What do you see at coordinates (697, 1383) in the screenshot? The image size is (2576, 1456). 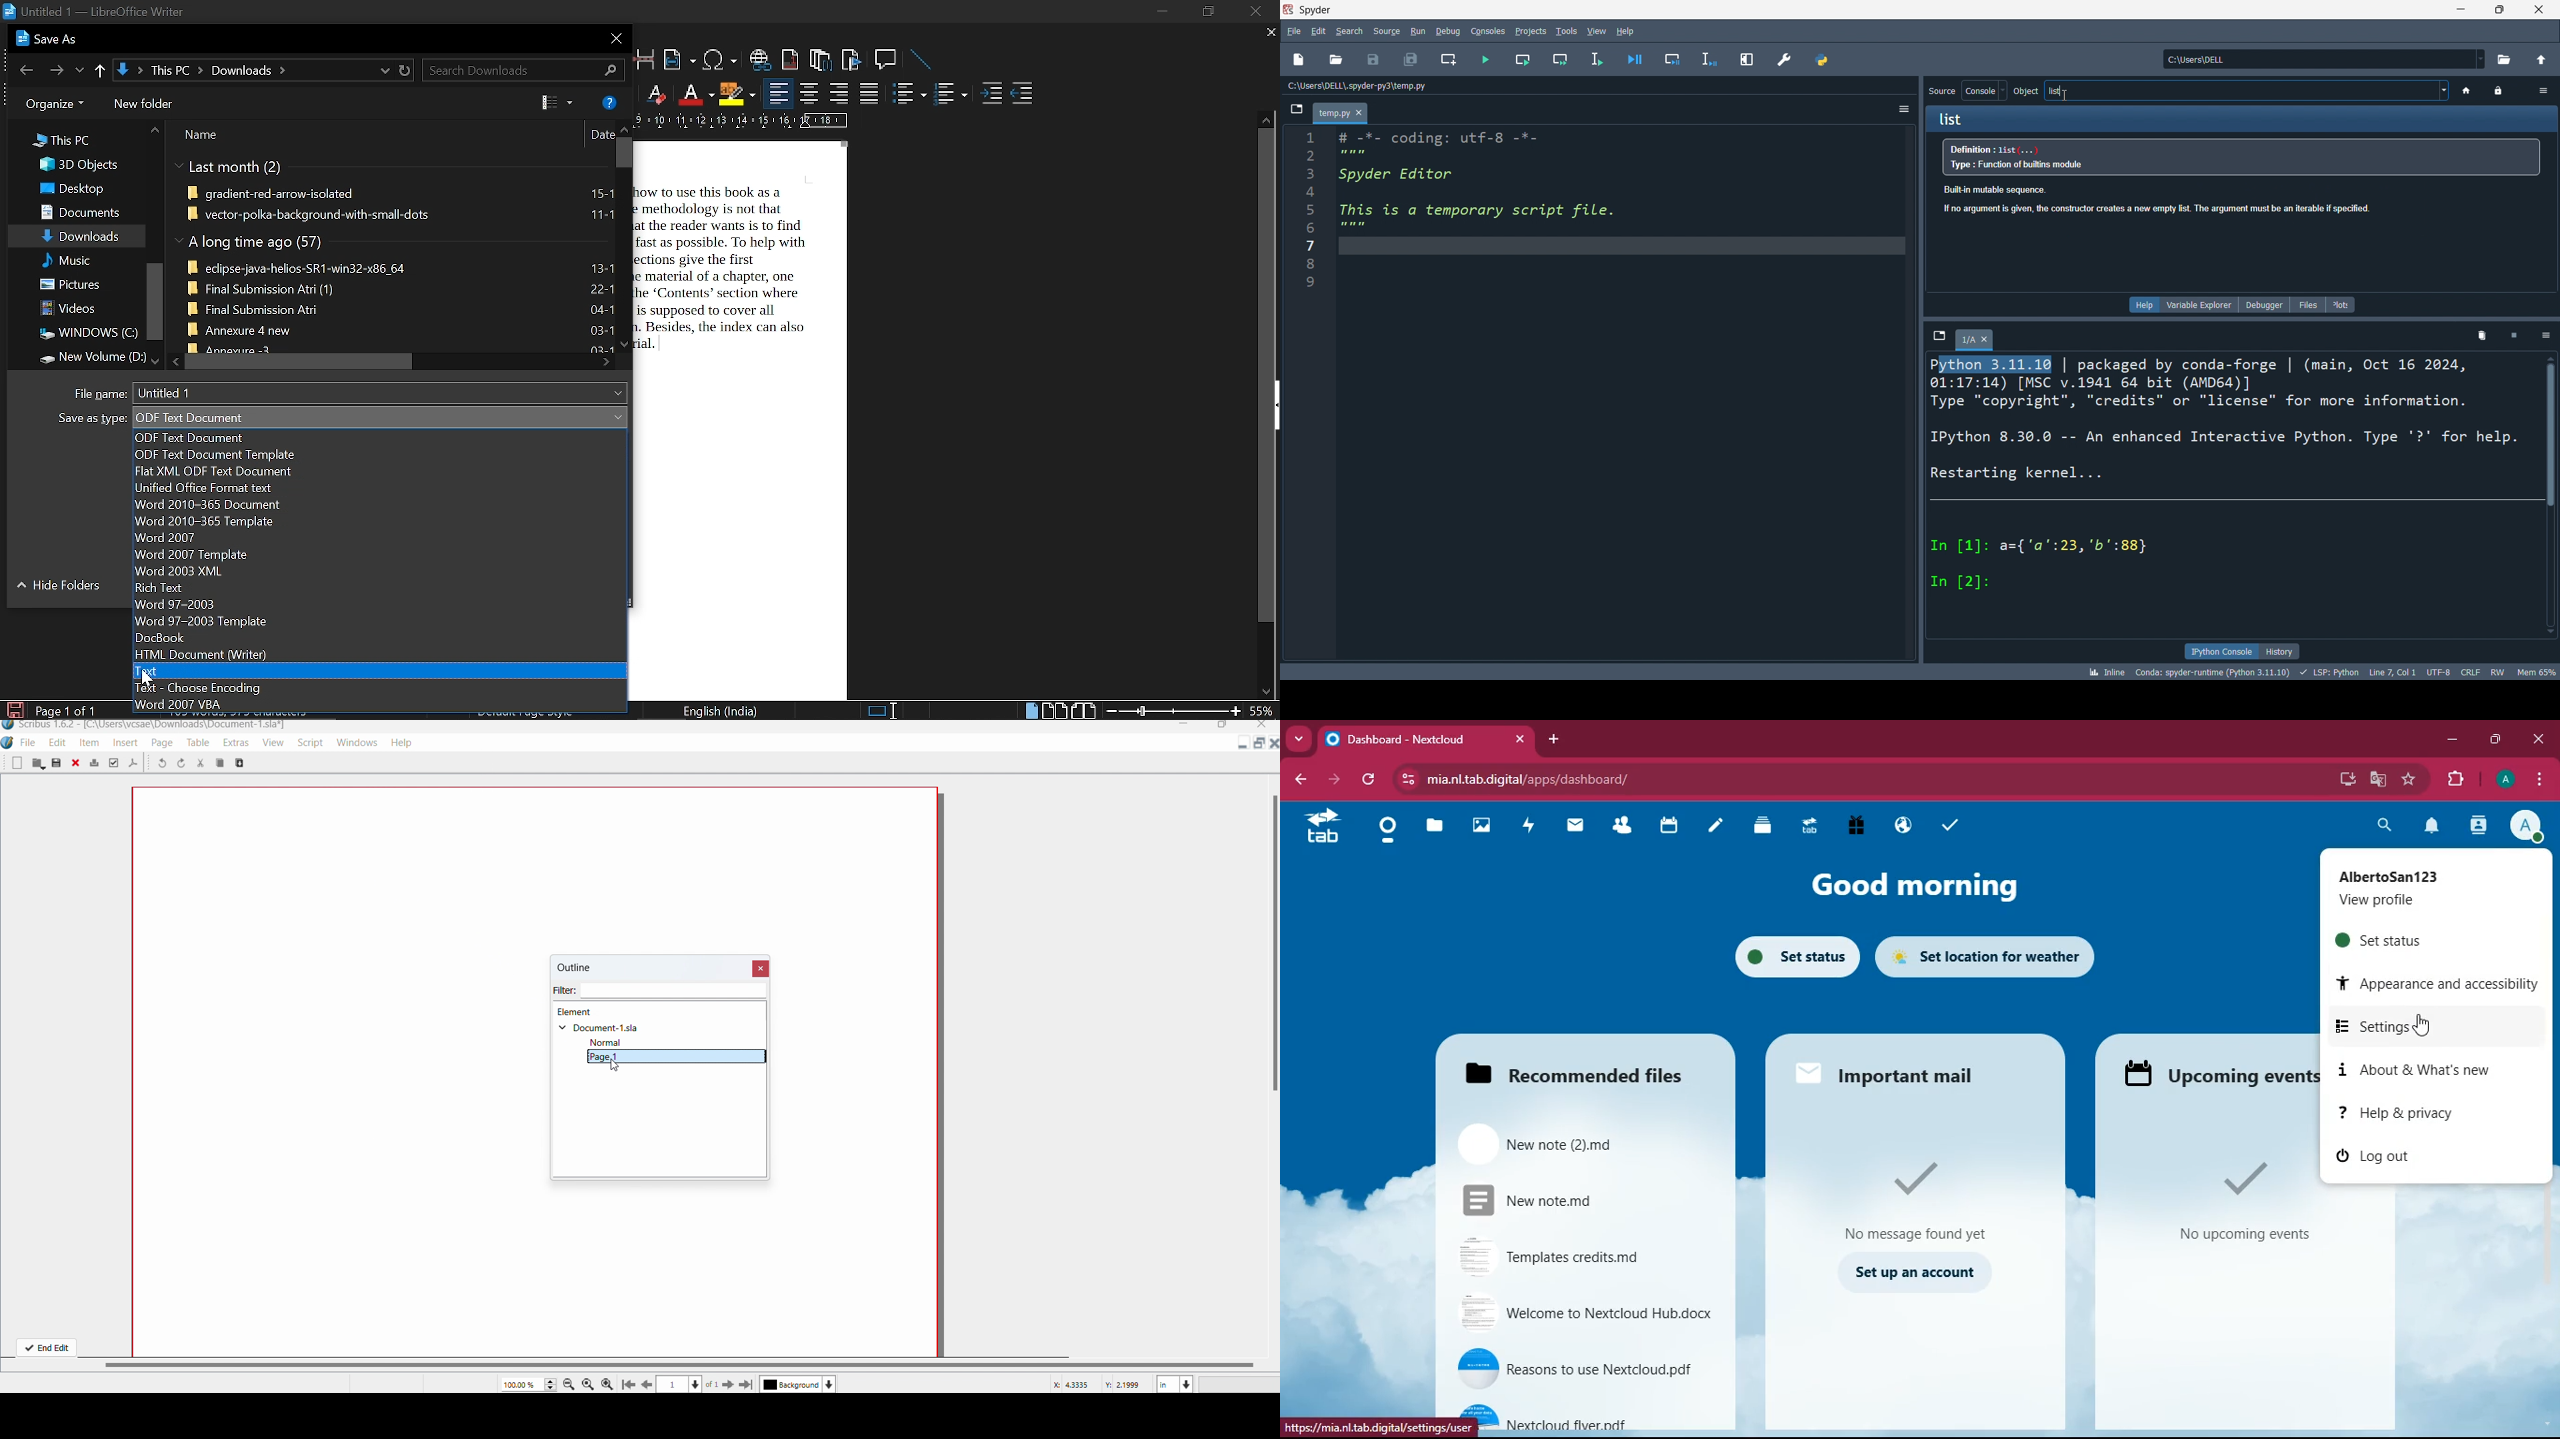 I see `navigate down` at bounding box center [697, 1383].